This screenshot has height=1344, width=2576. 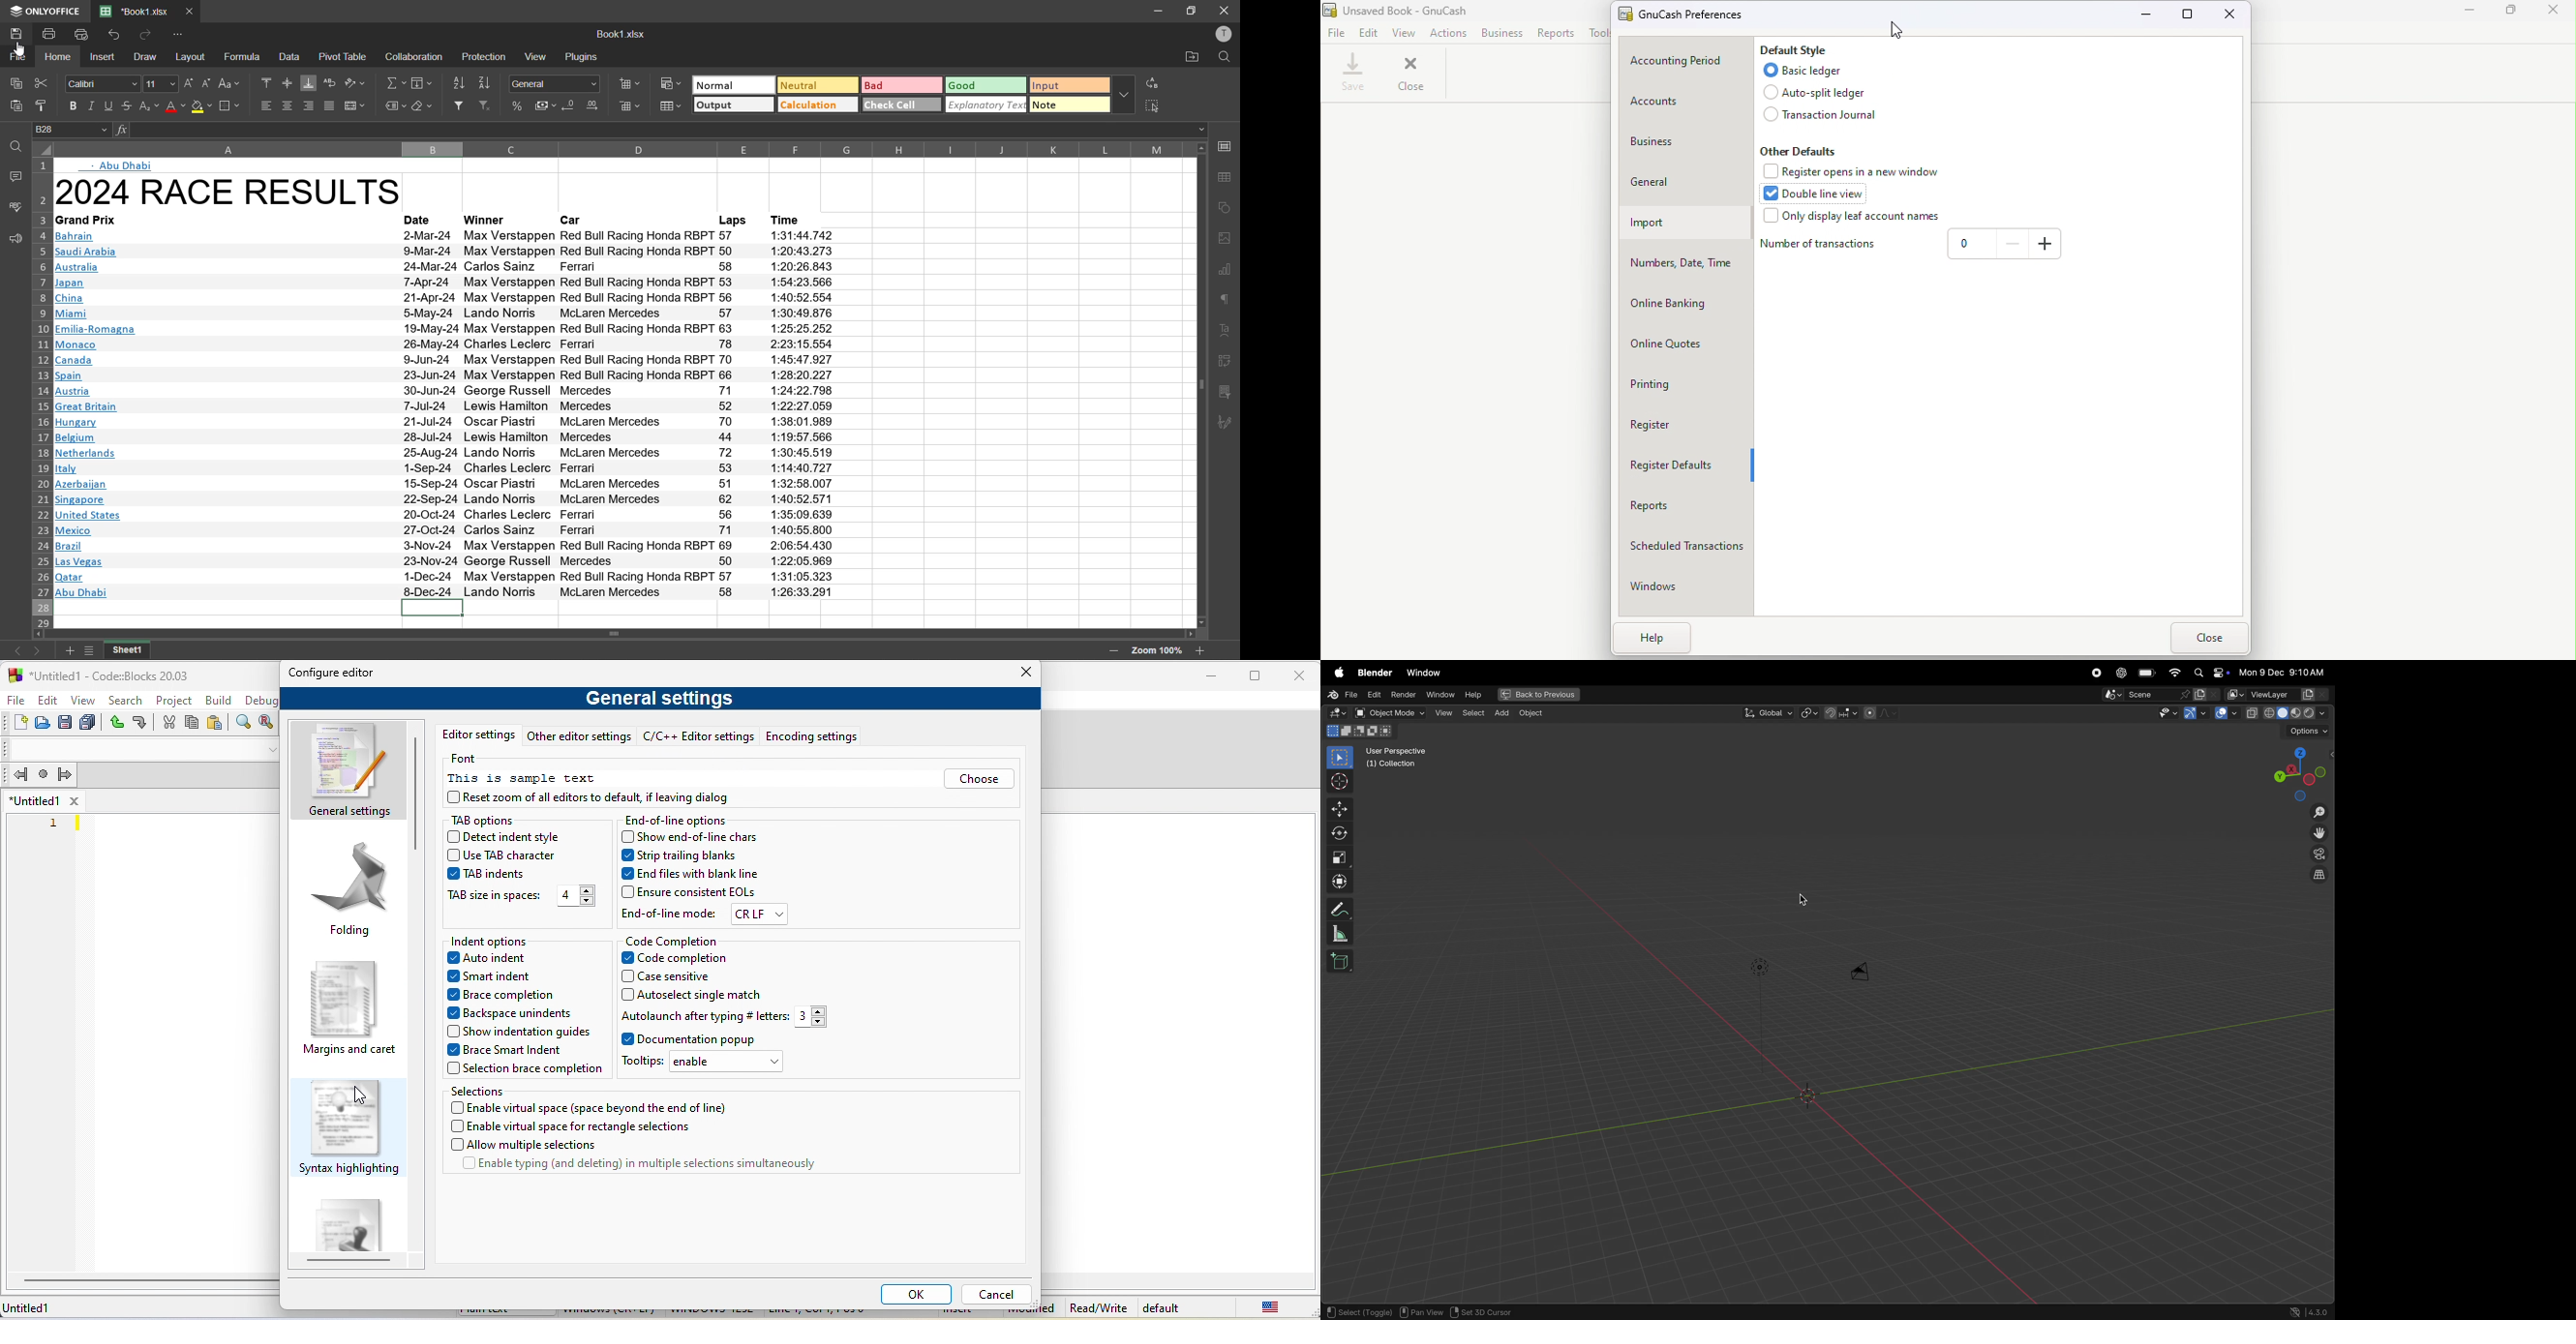 What do you see at coordinates (706, 976) in the screenshot?
I see `case sensetive` at bounding box center [706, 976].